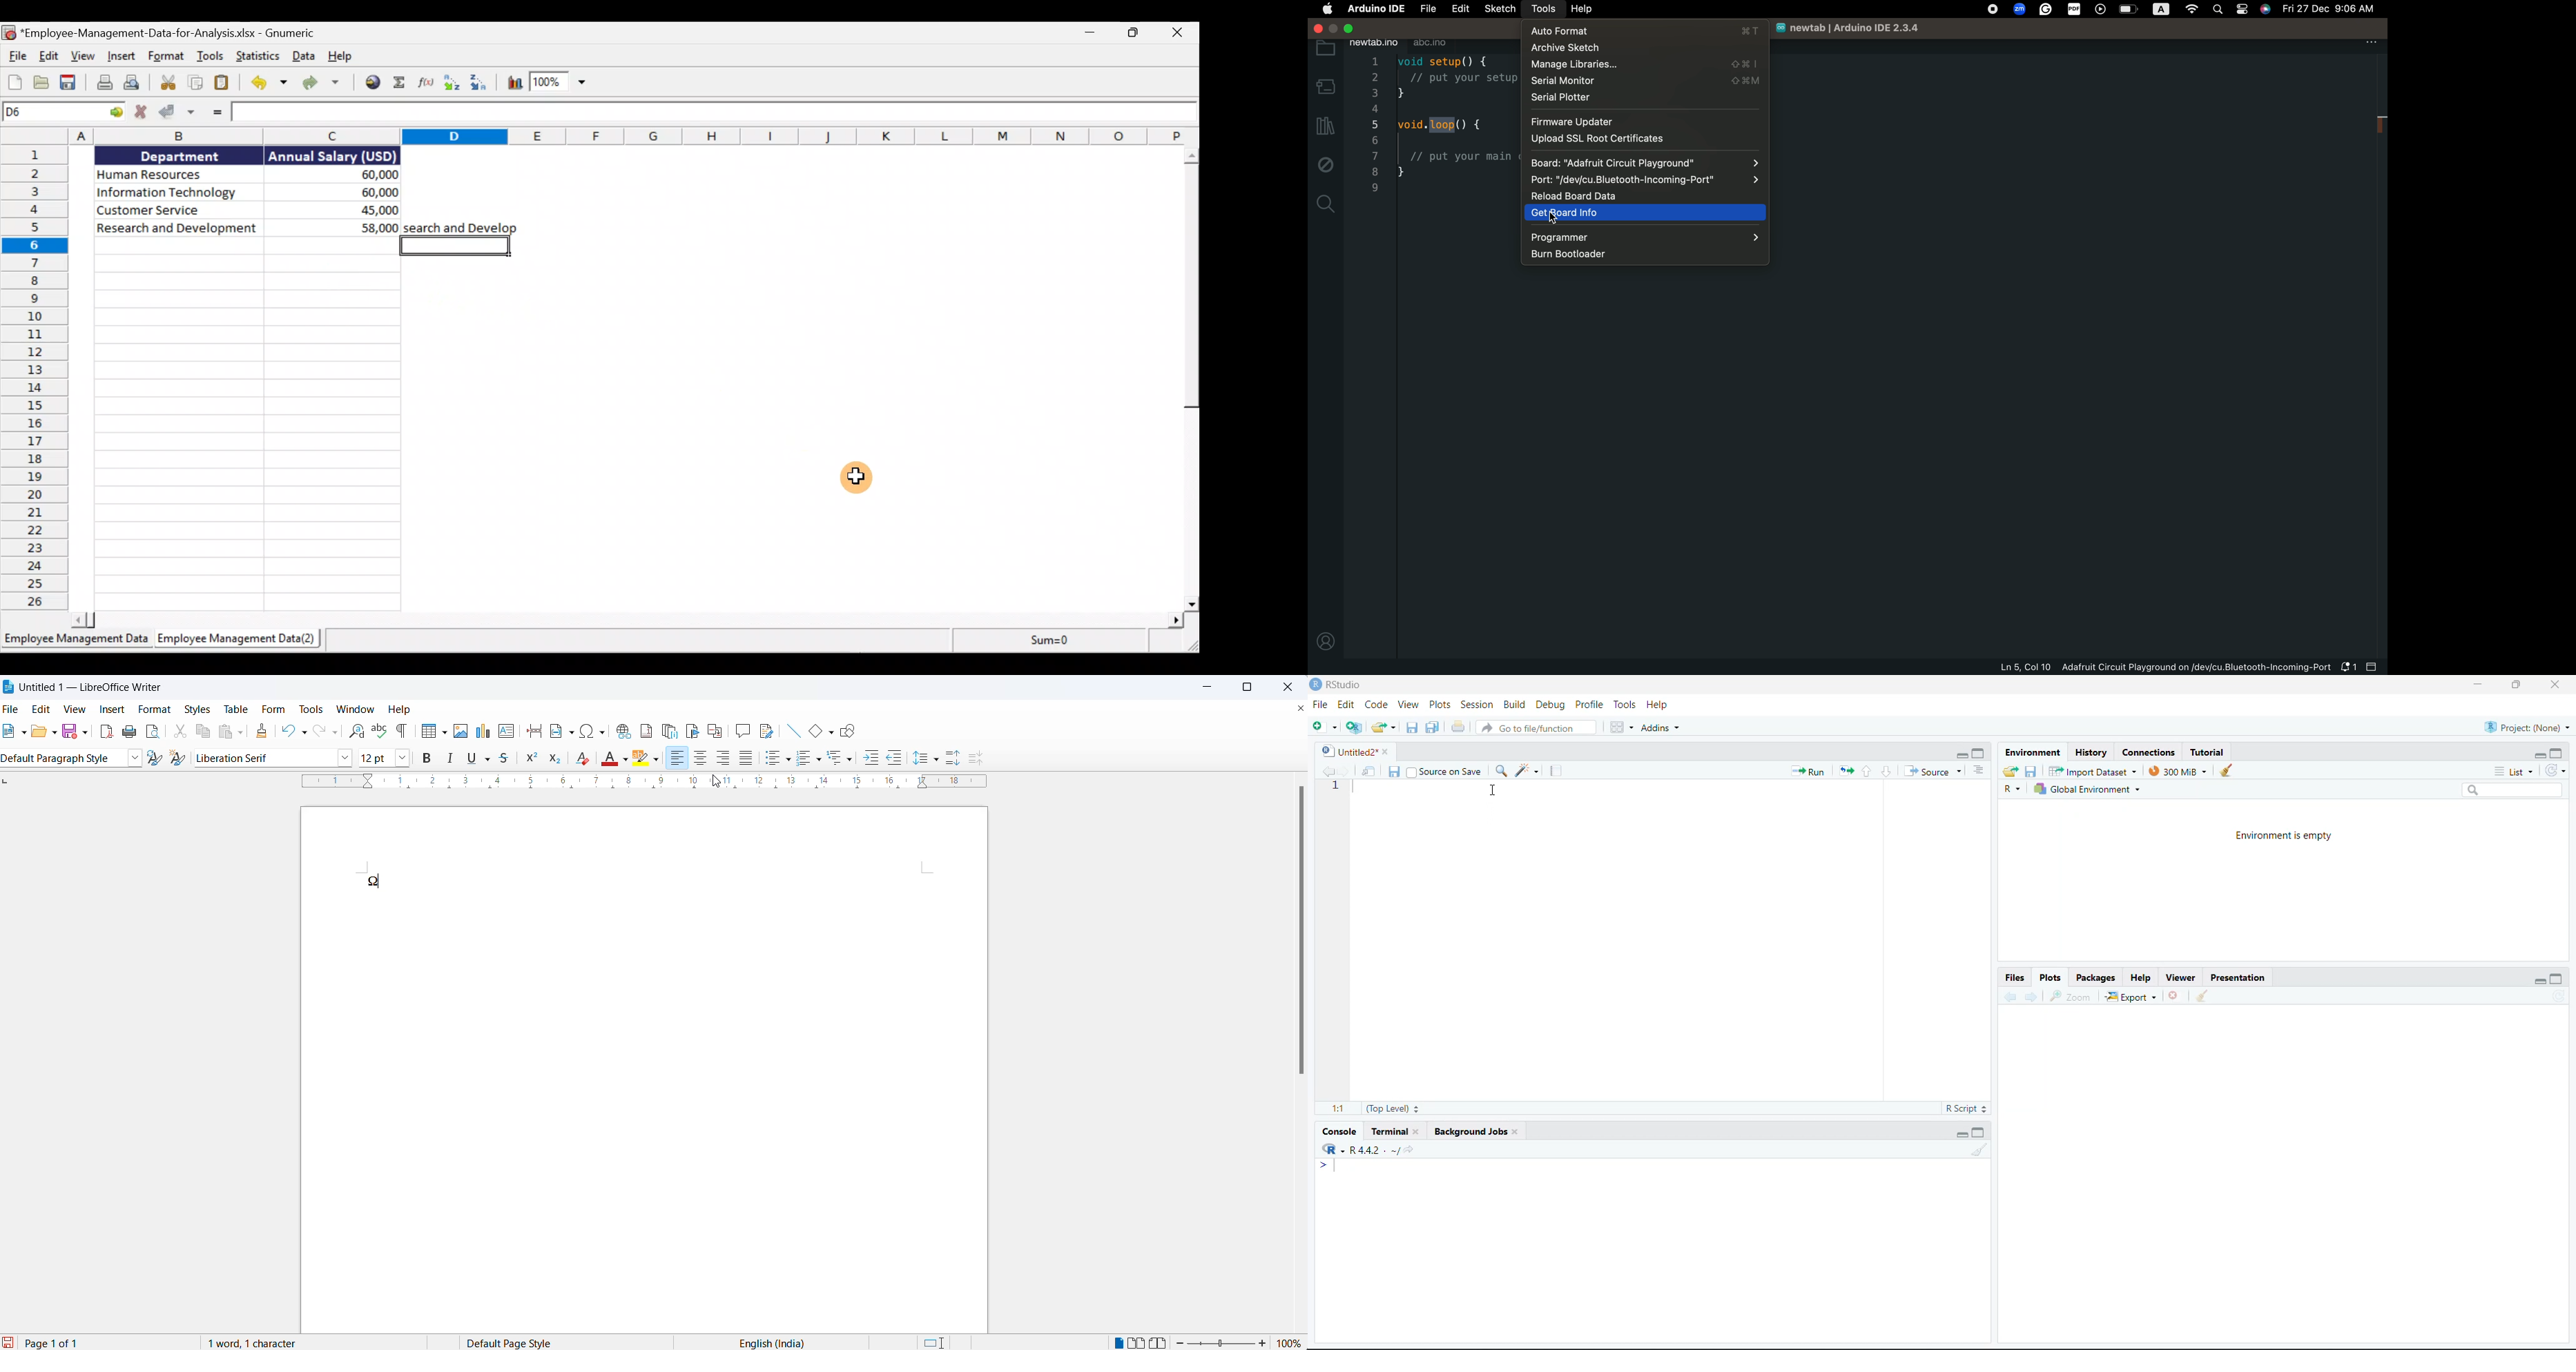 This screenshot has height=1372, width=2576. Describe the element at coordinates (804, 760) in the screenshot. I see `toggle ordered list` at that location.